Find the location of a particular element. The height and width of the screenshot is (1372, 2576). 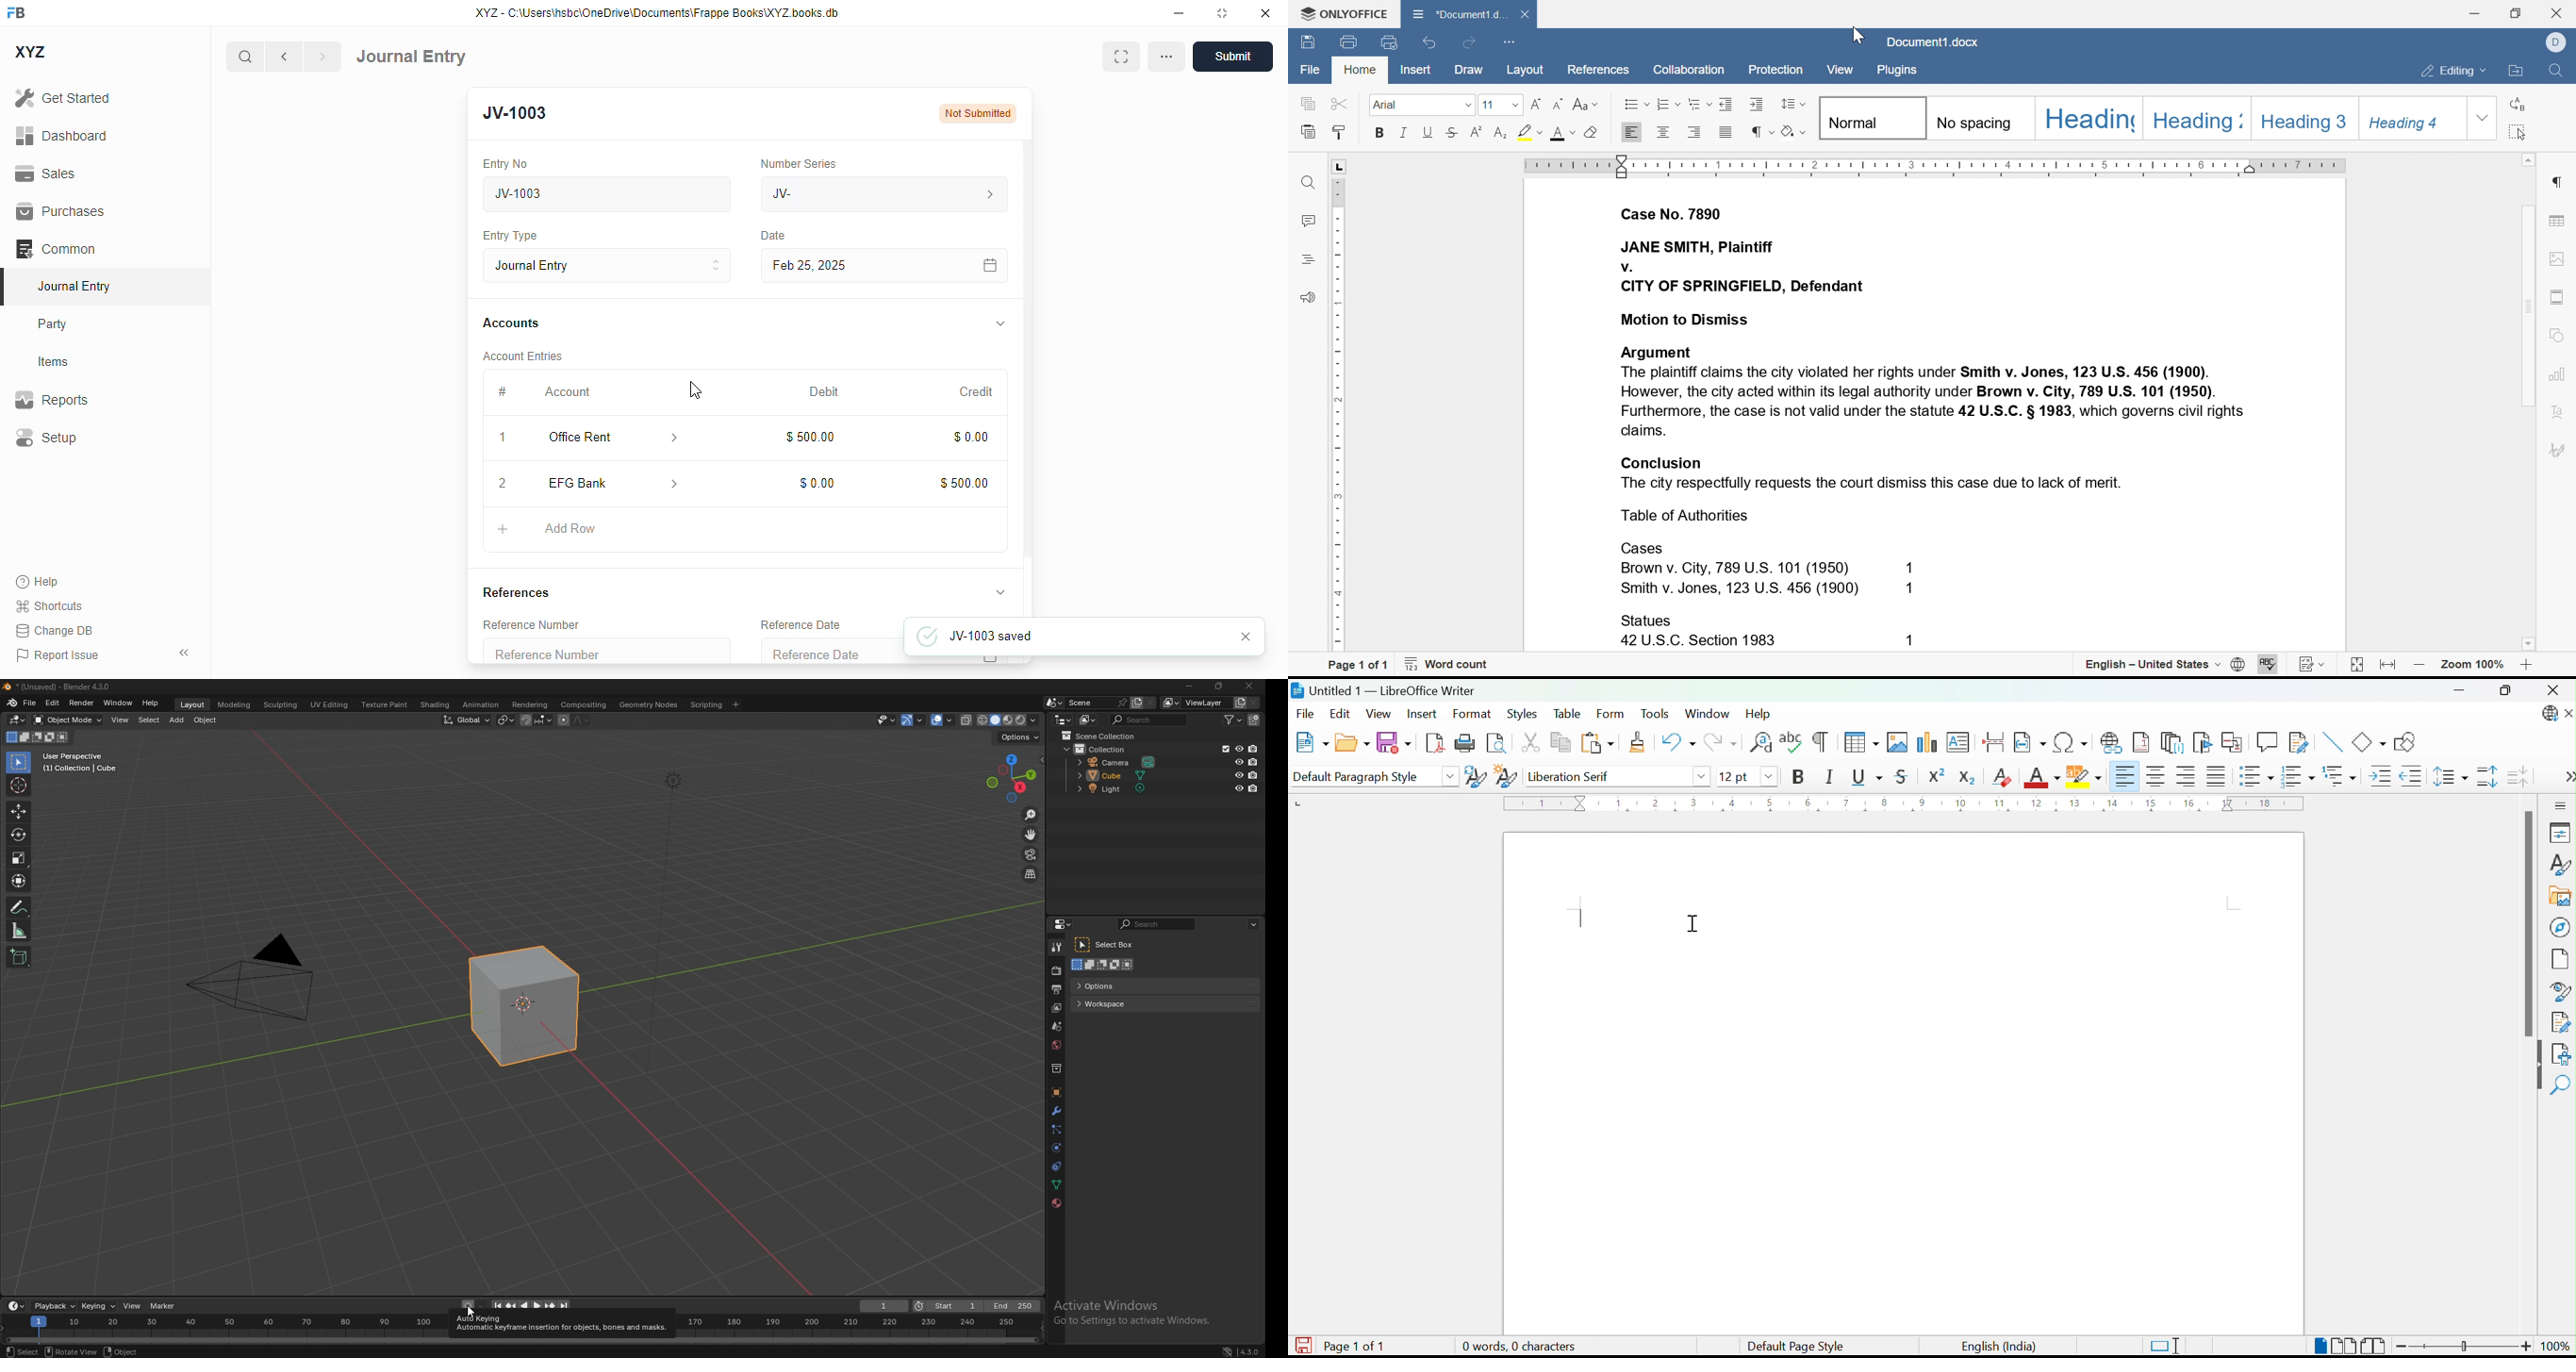

number series is located at coordinates (798, 163).